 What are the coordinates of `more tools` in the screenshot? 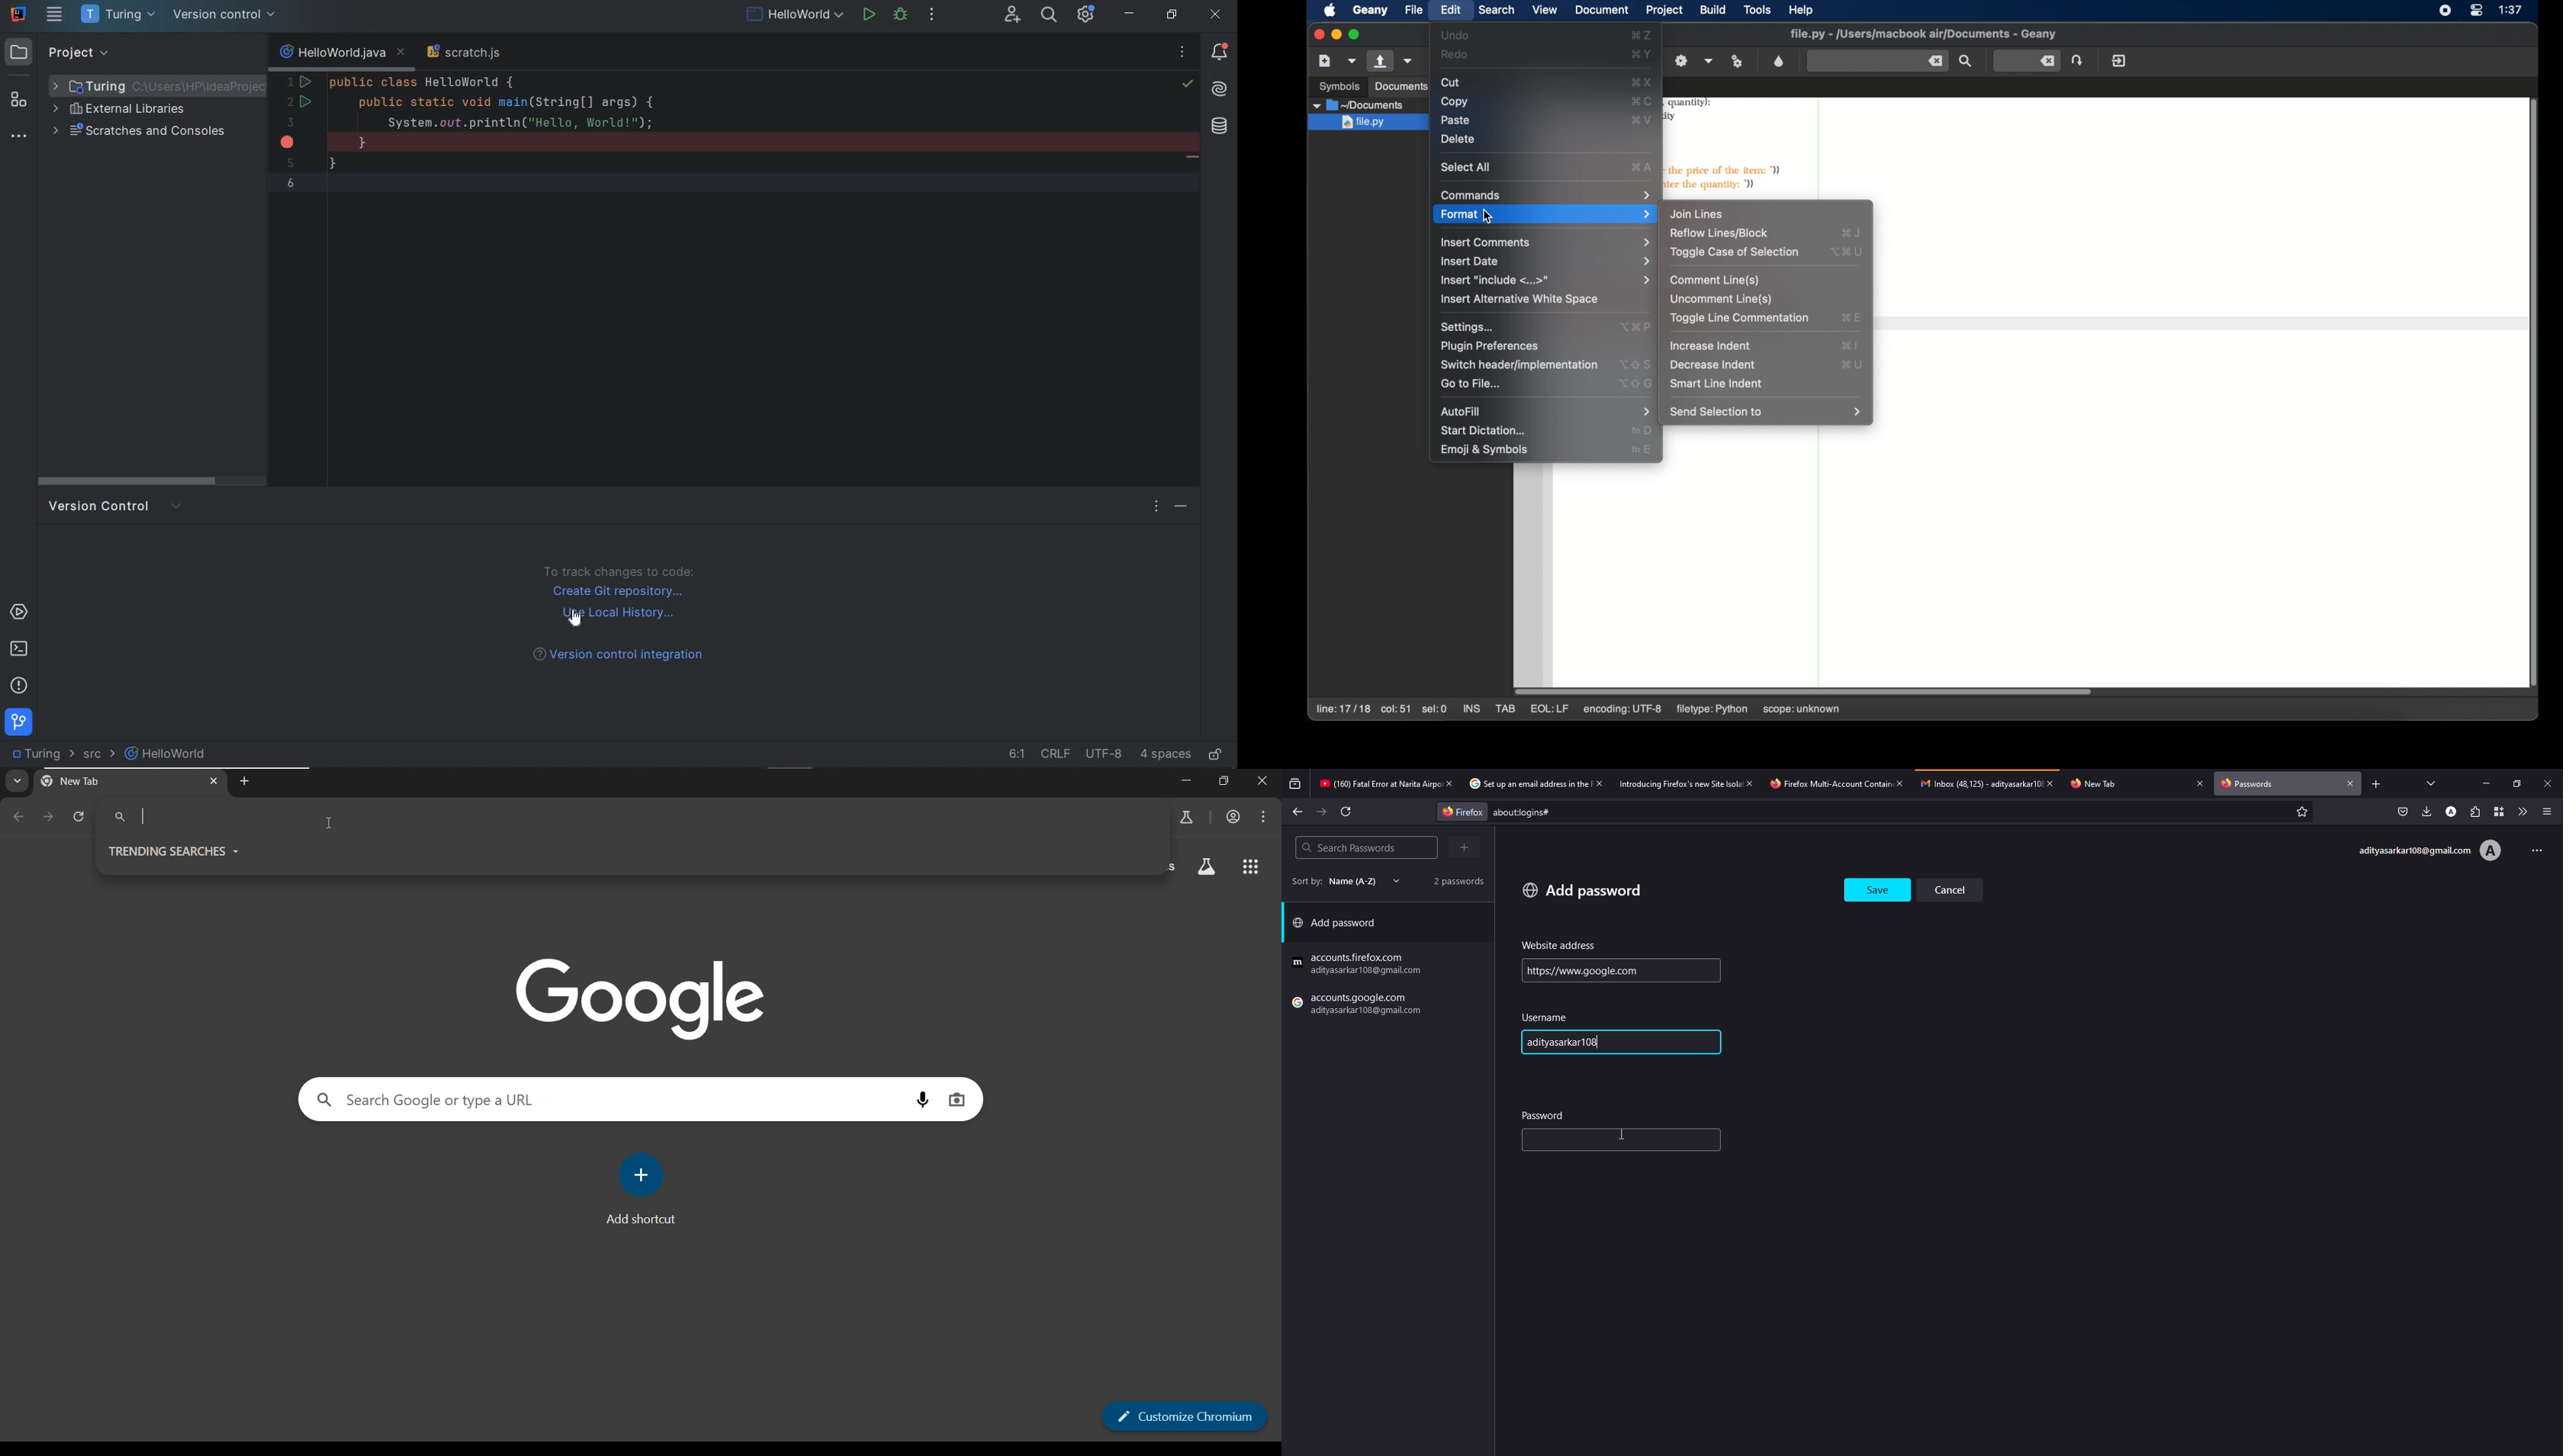 It's located at (2520, 812).